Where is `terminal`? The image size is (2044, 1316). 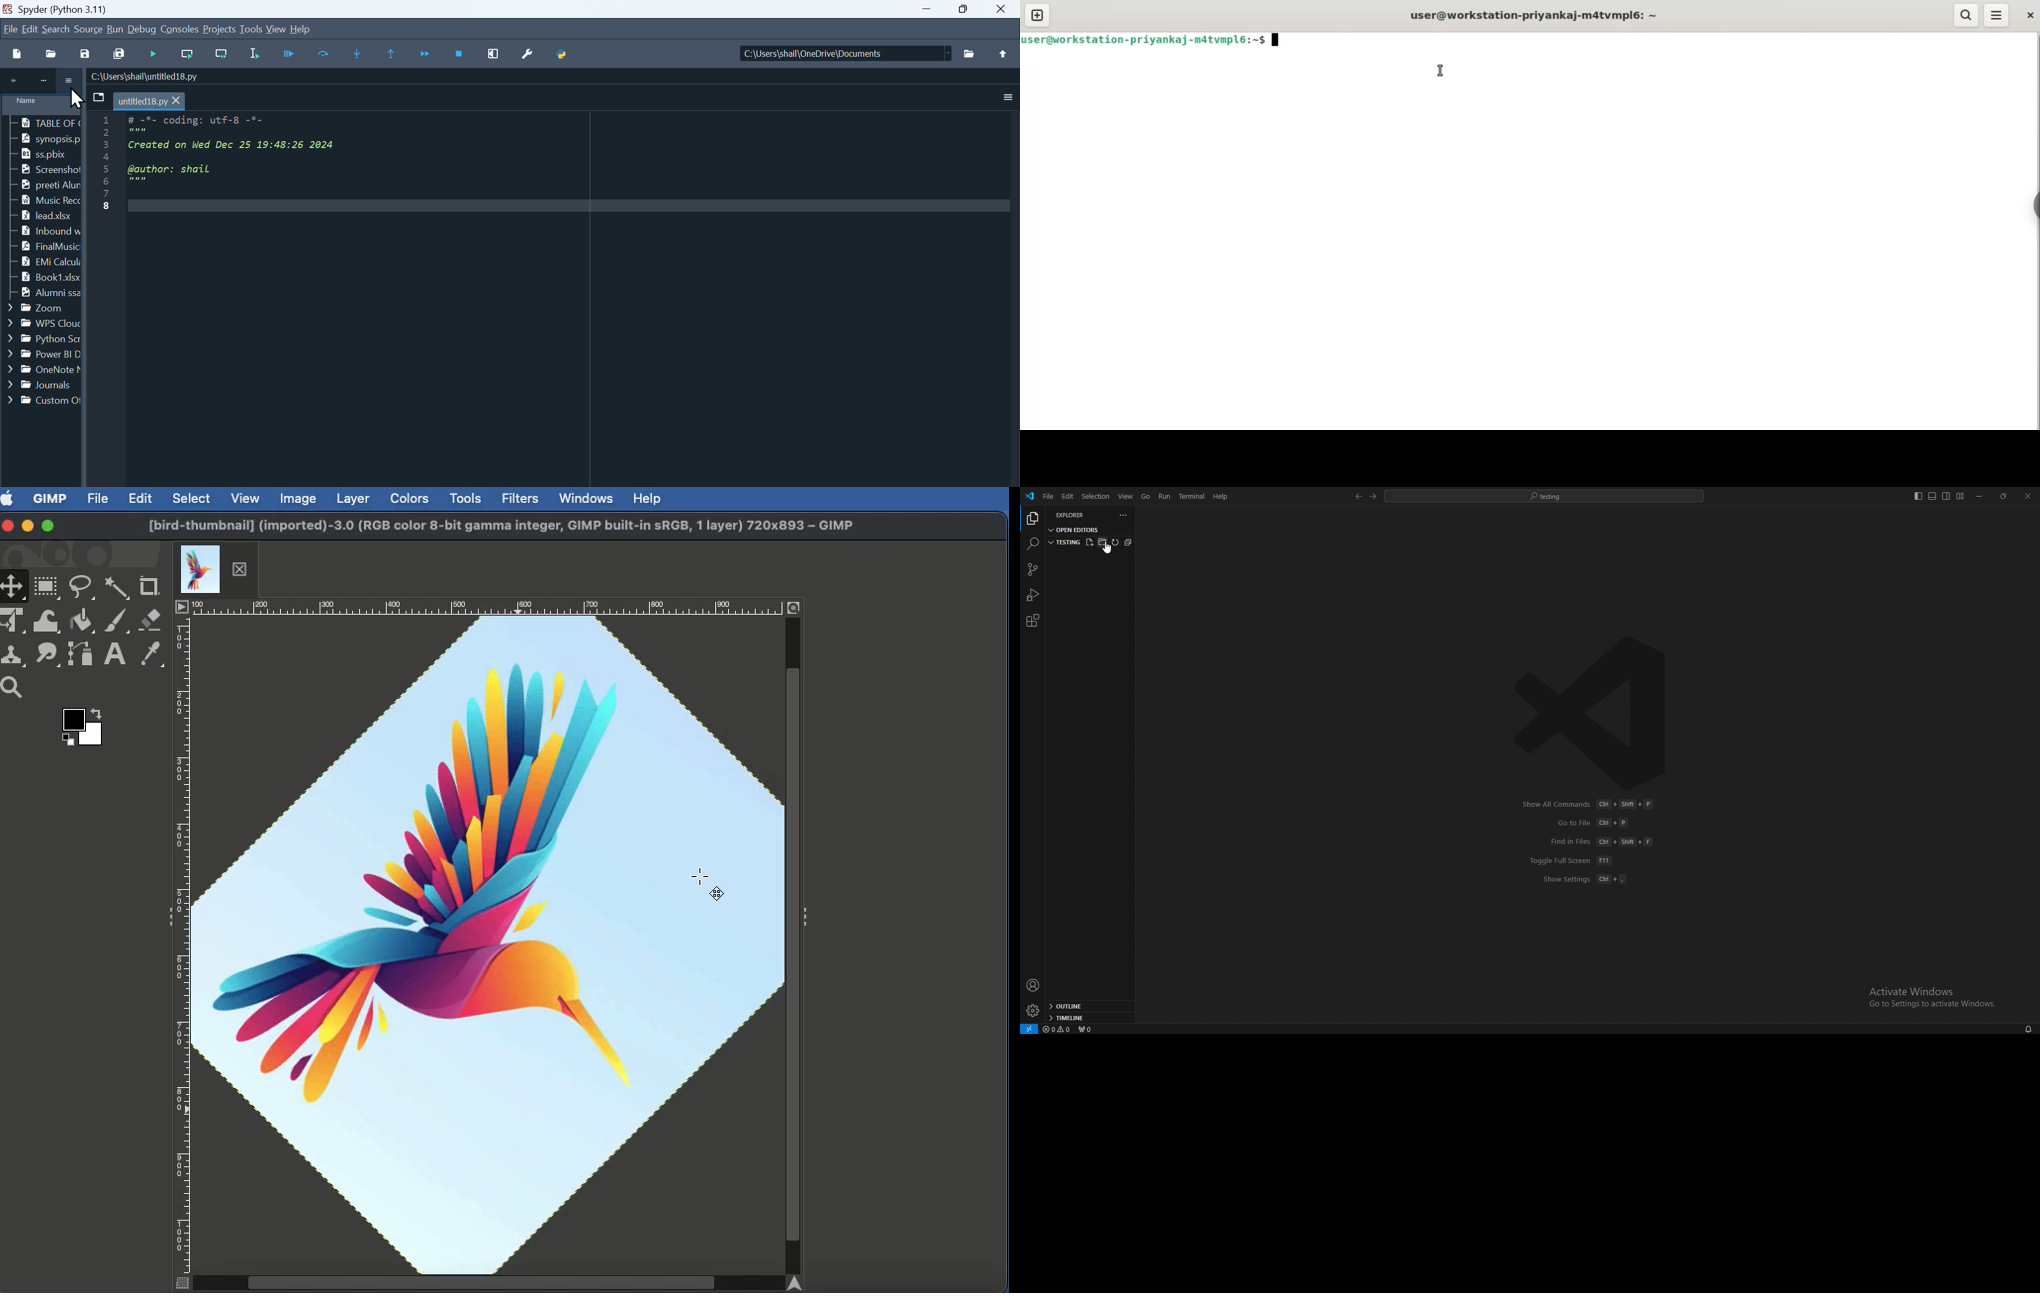 terminal is located at coordinates (1194, 497).